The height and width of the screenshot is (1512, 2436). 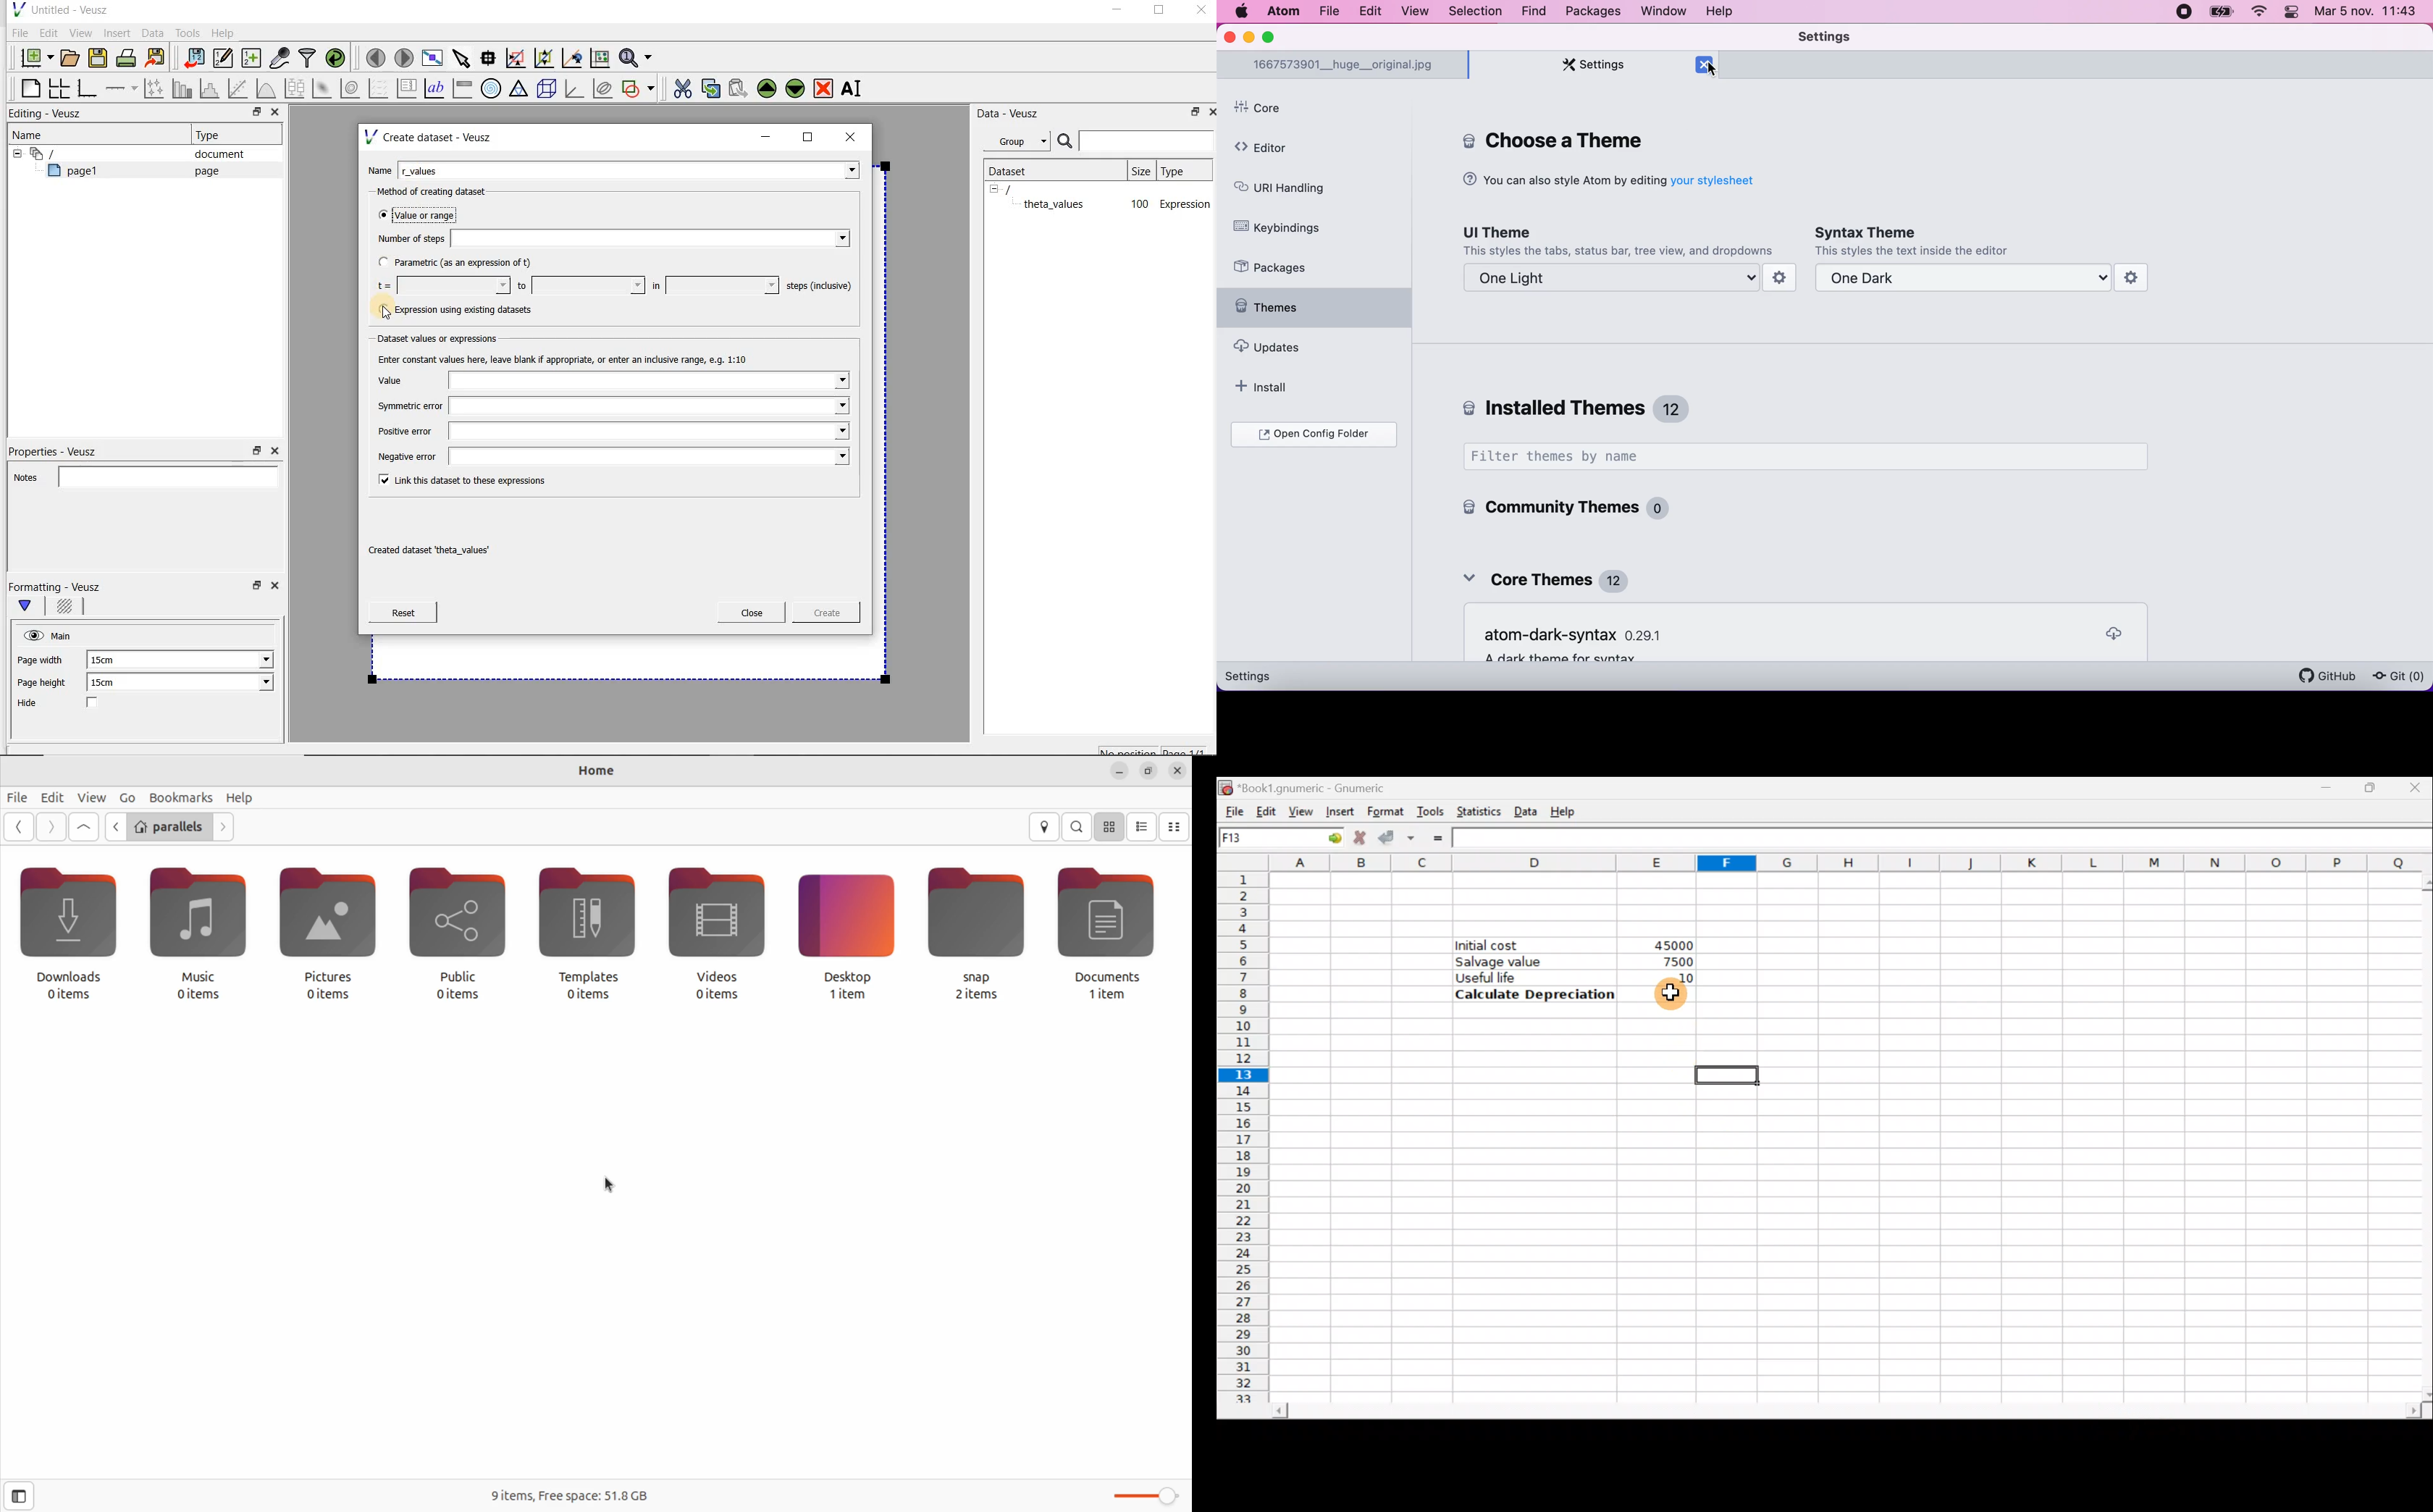 What do you see at coordinates (154, 33) in the screenshot?
I see `Data` at bounding box center [154, 33].